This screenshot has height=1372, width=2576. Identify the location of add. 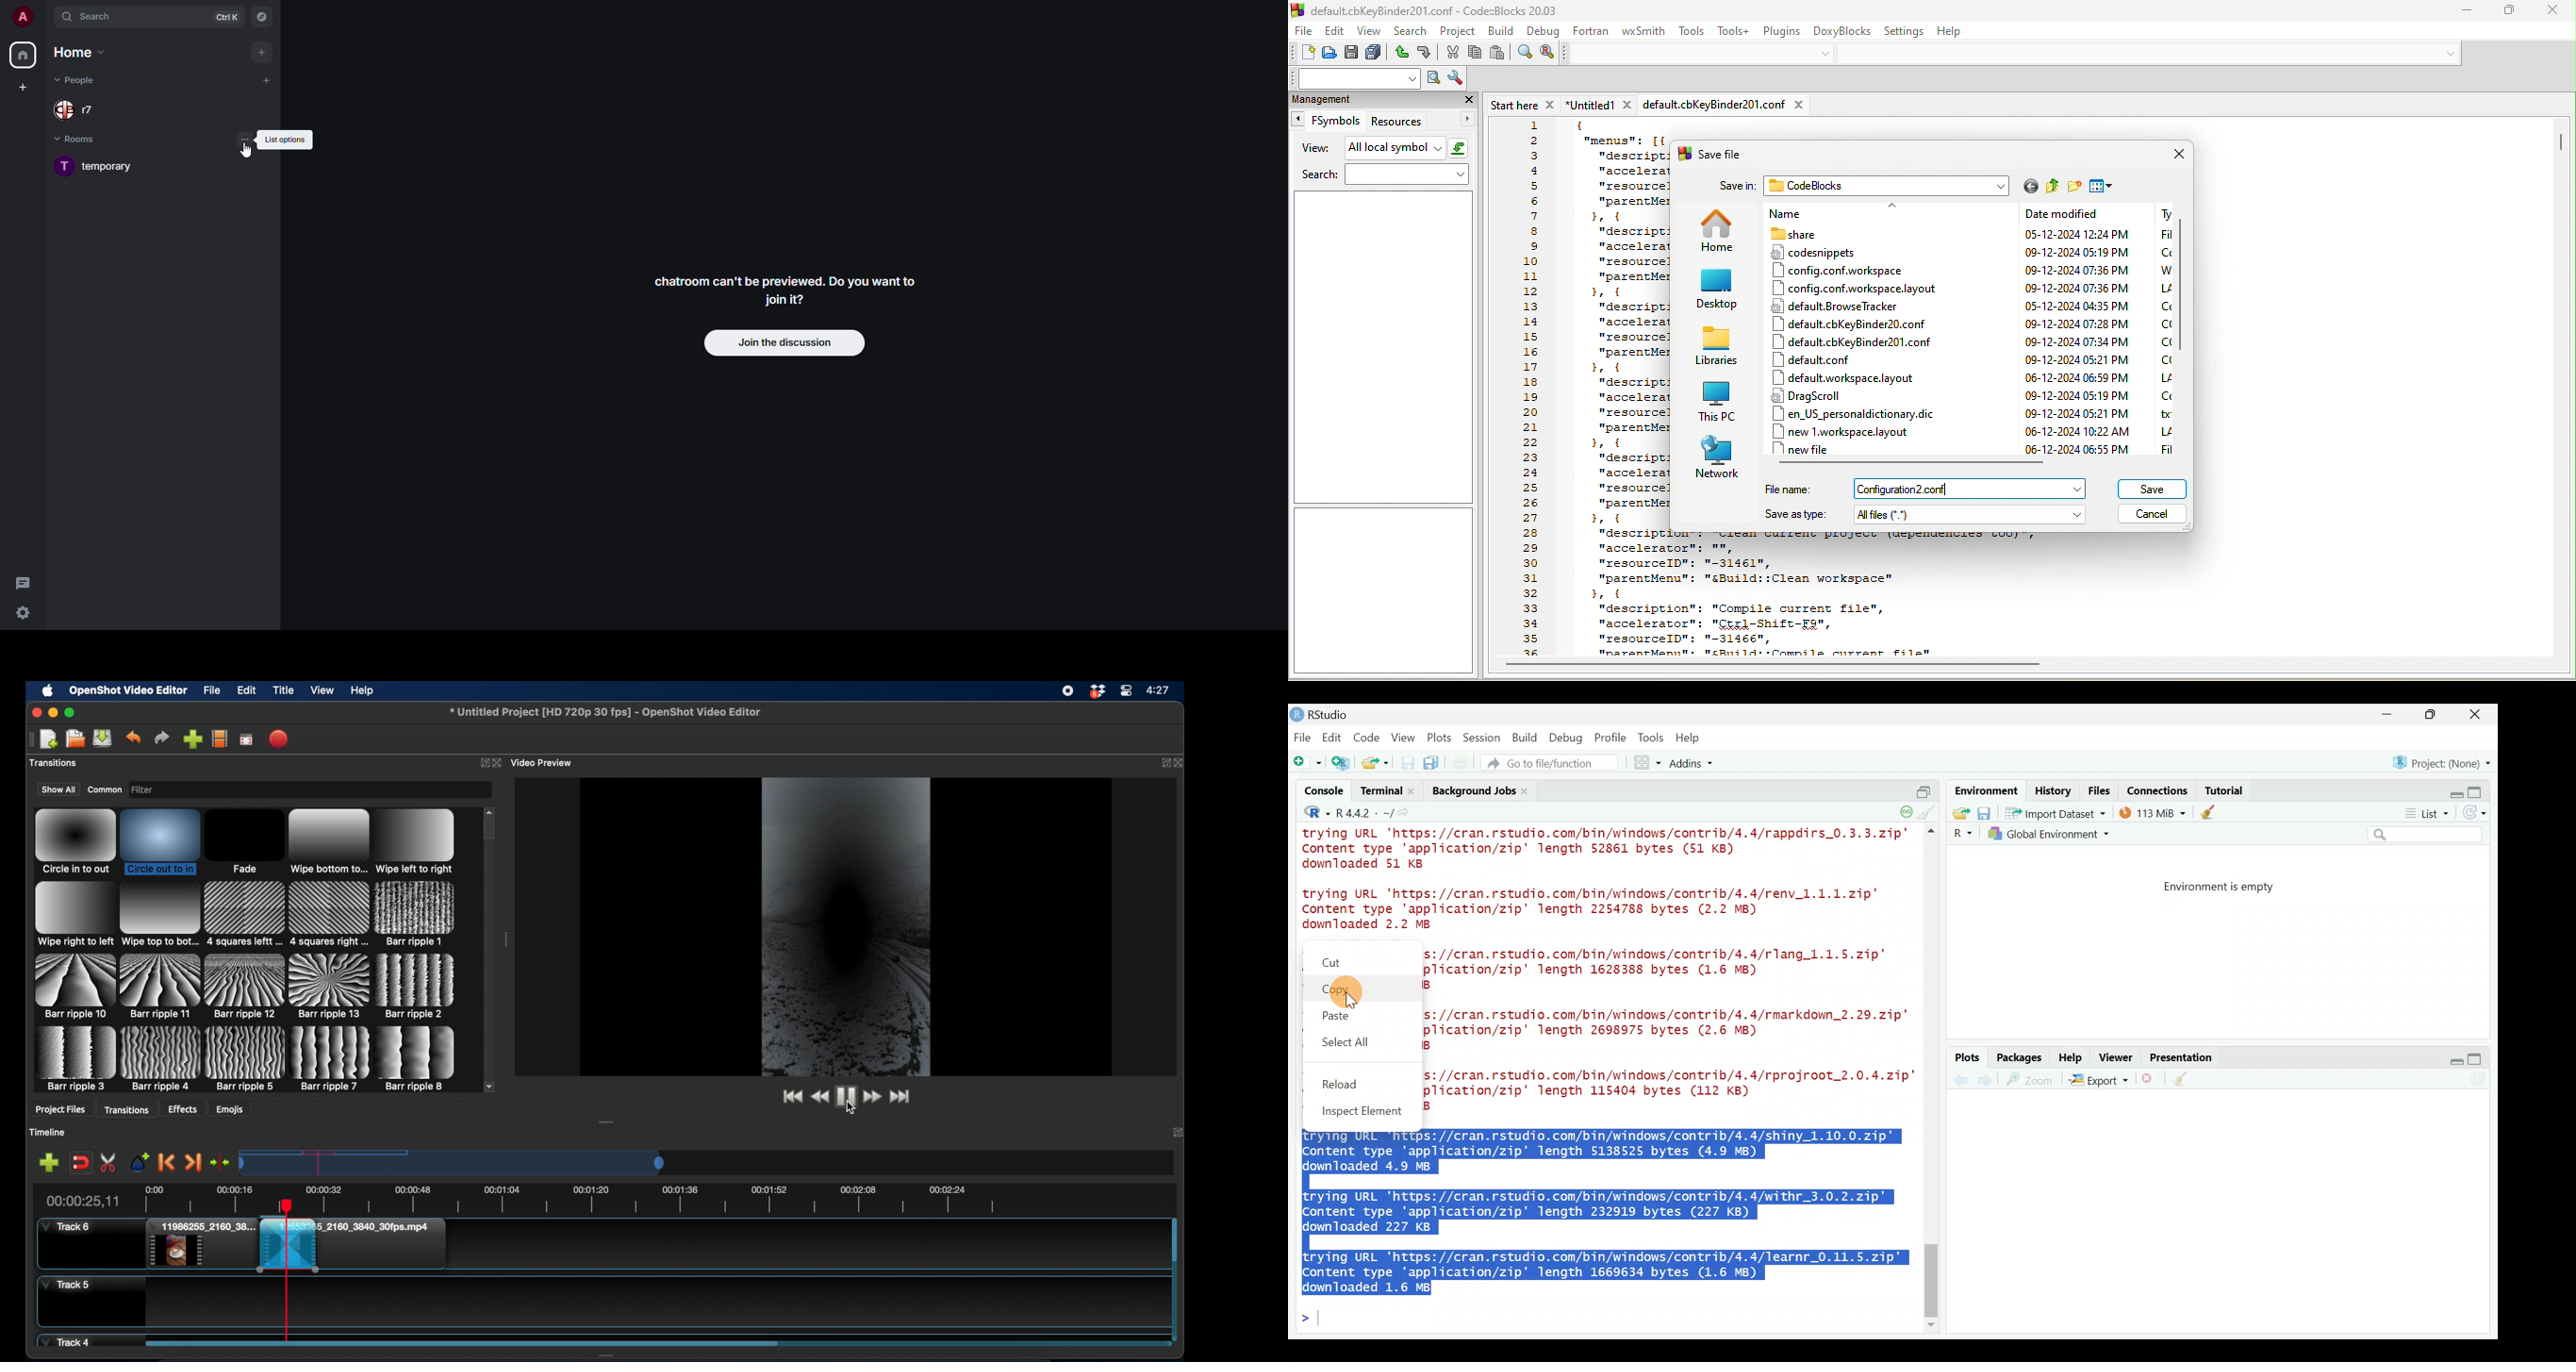
(267, 81).